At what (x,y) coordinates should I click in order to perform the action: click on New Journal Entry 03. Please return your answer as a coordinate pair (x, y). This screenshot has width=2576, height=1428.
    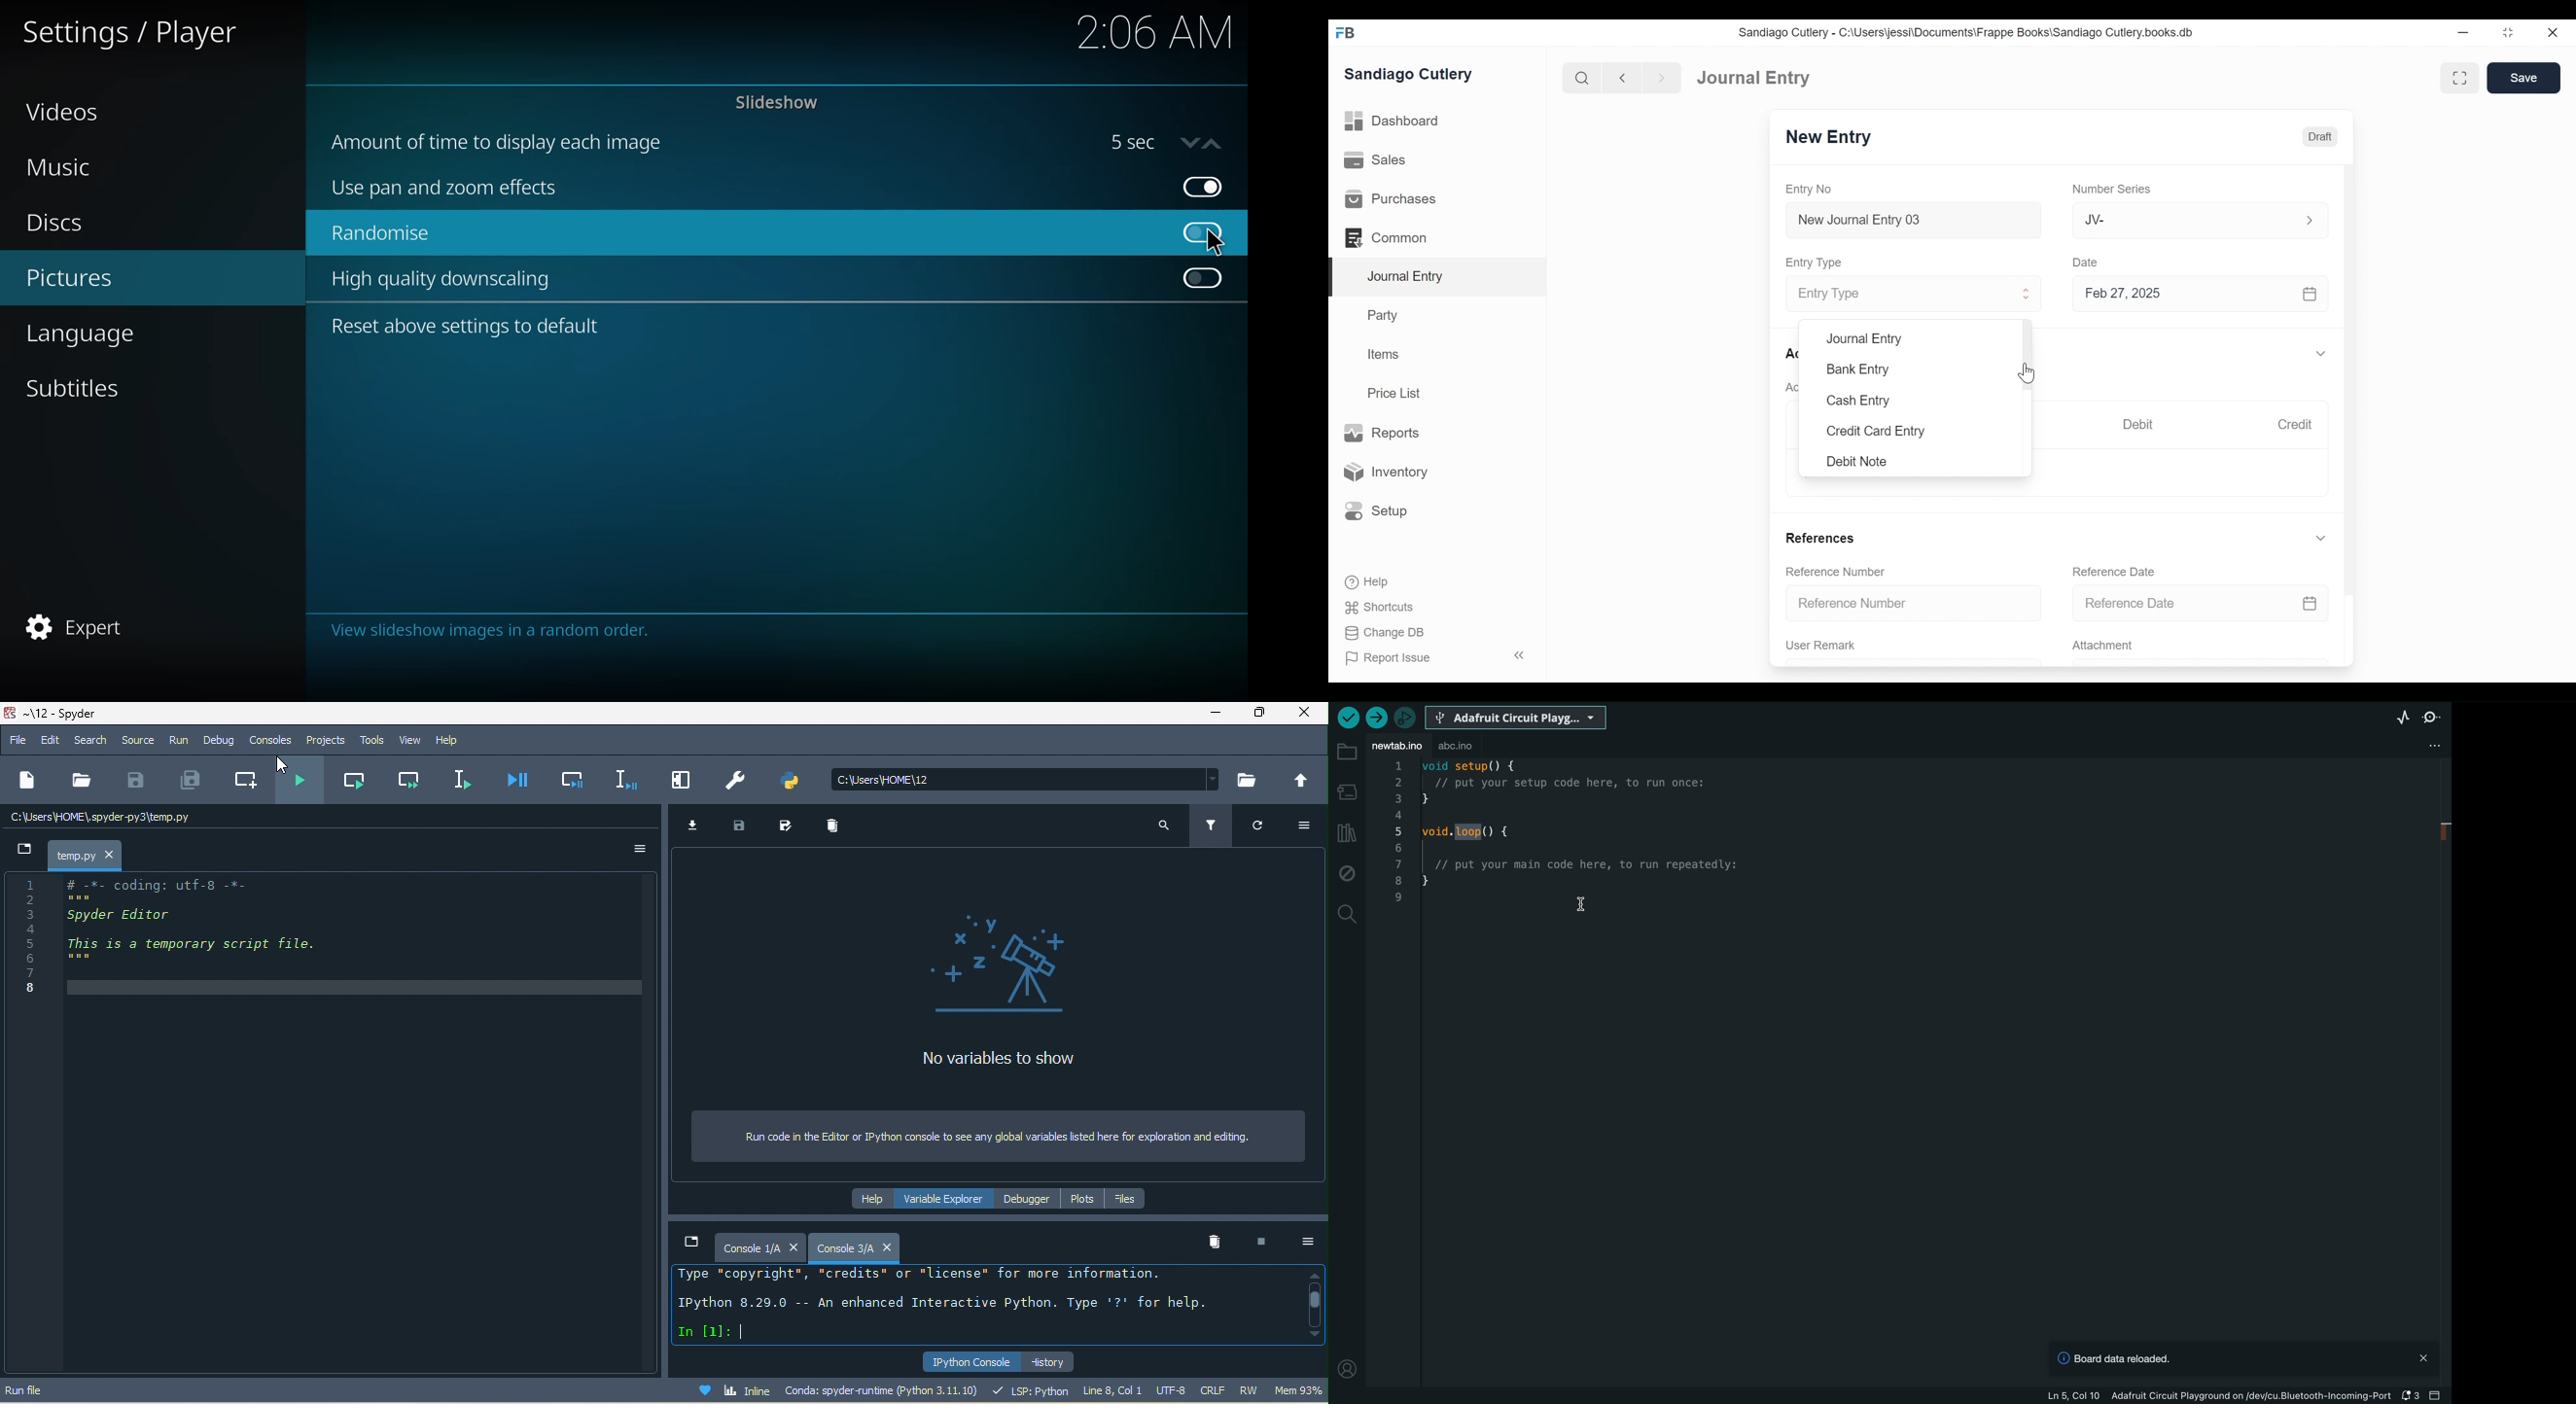
    Looking at the image, I should click on (1910, 220).